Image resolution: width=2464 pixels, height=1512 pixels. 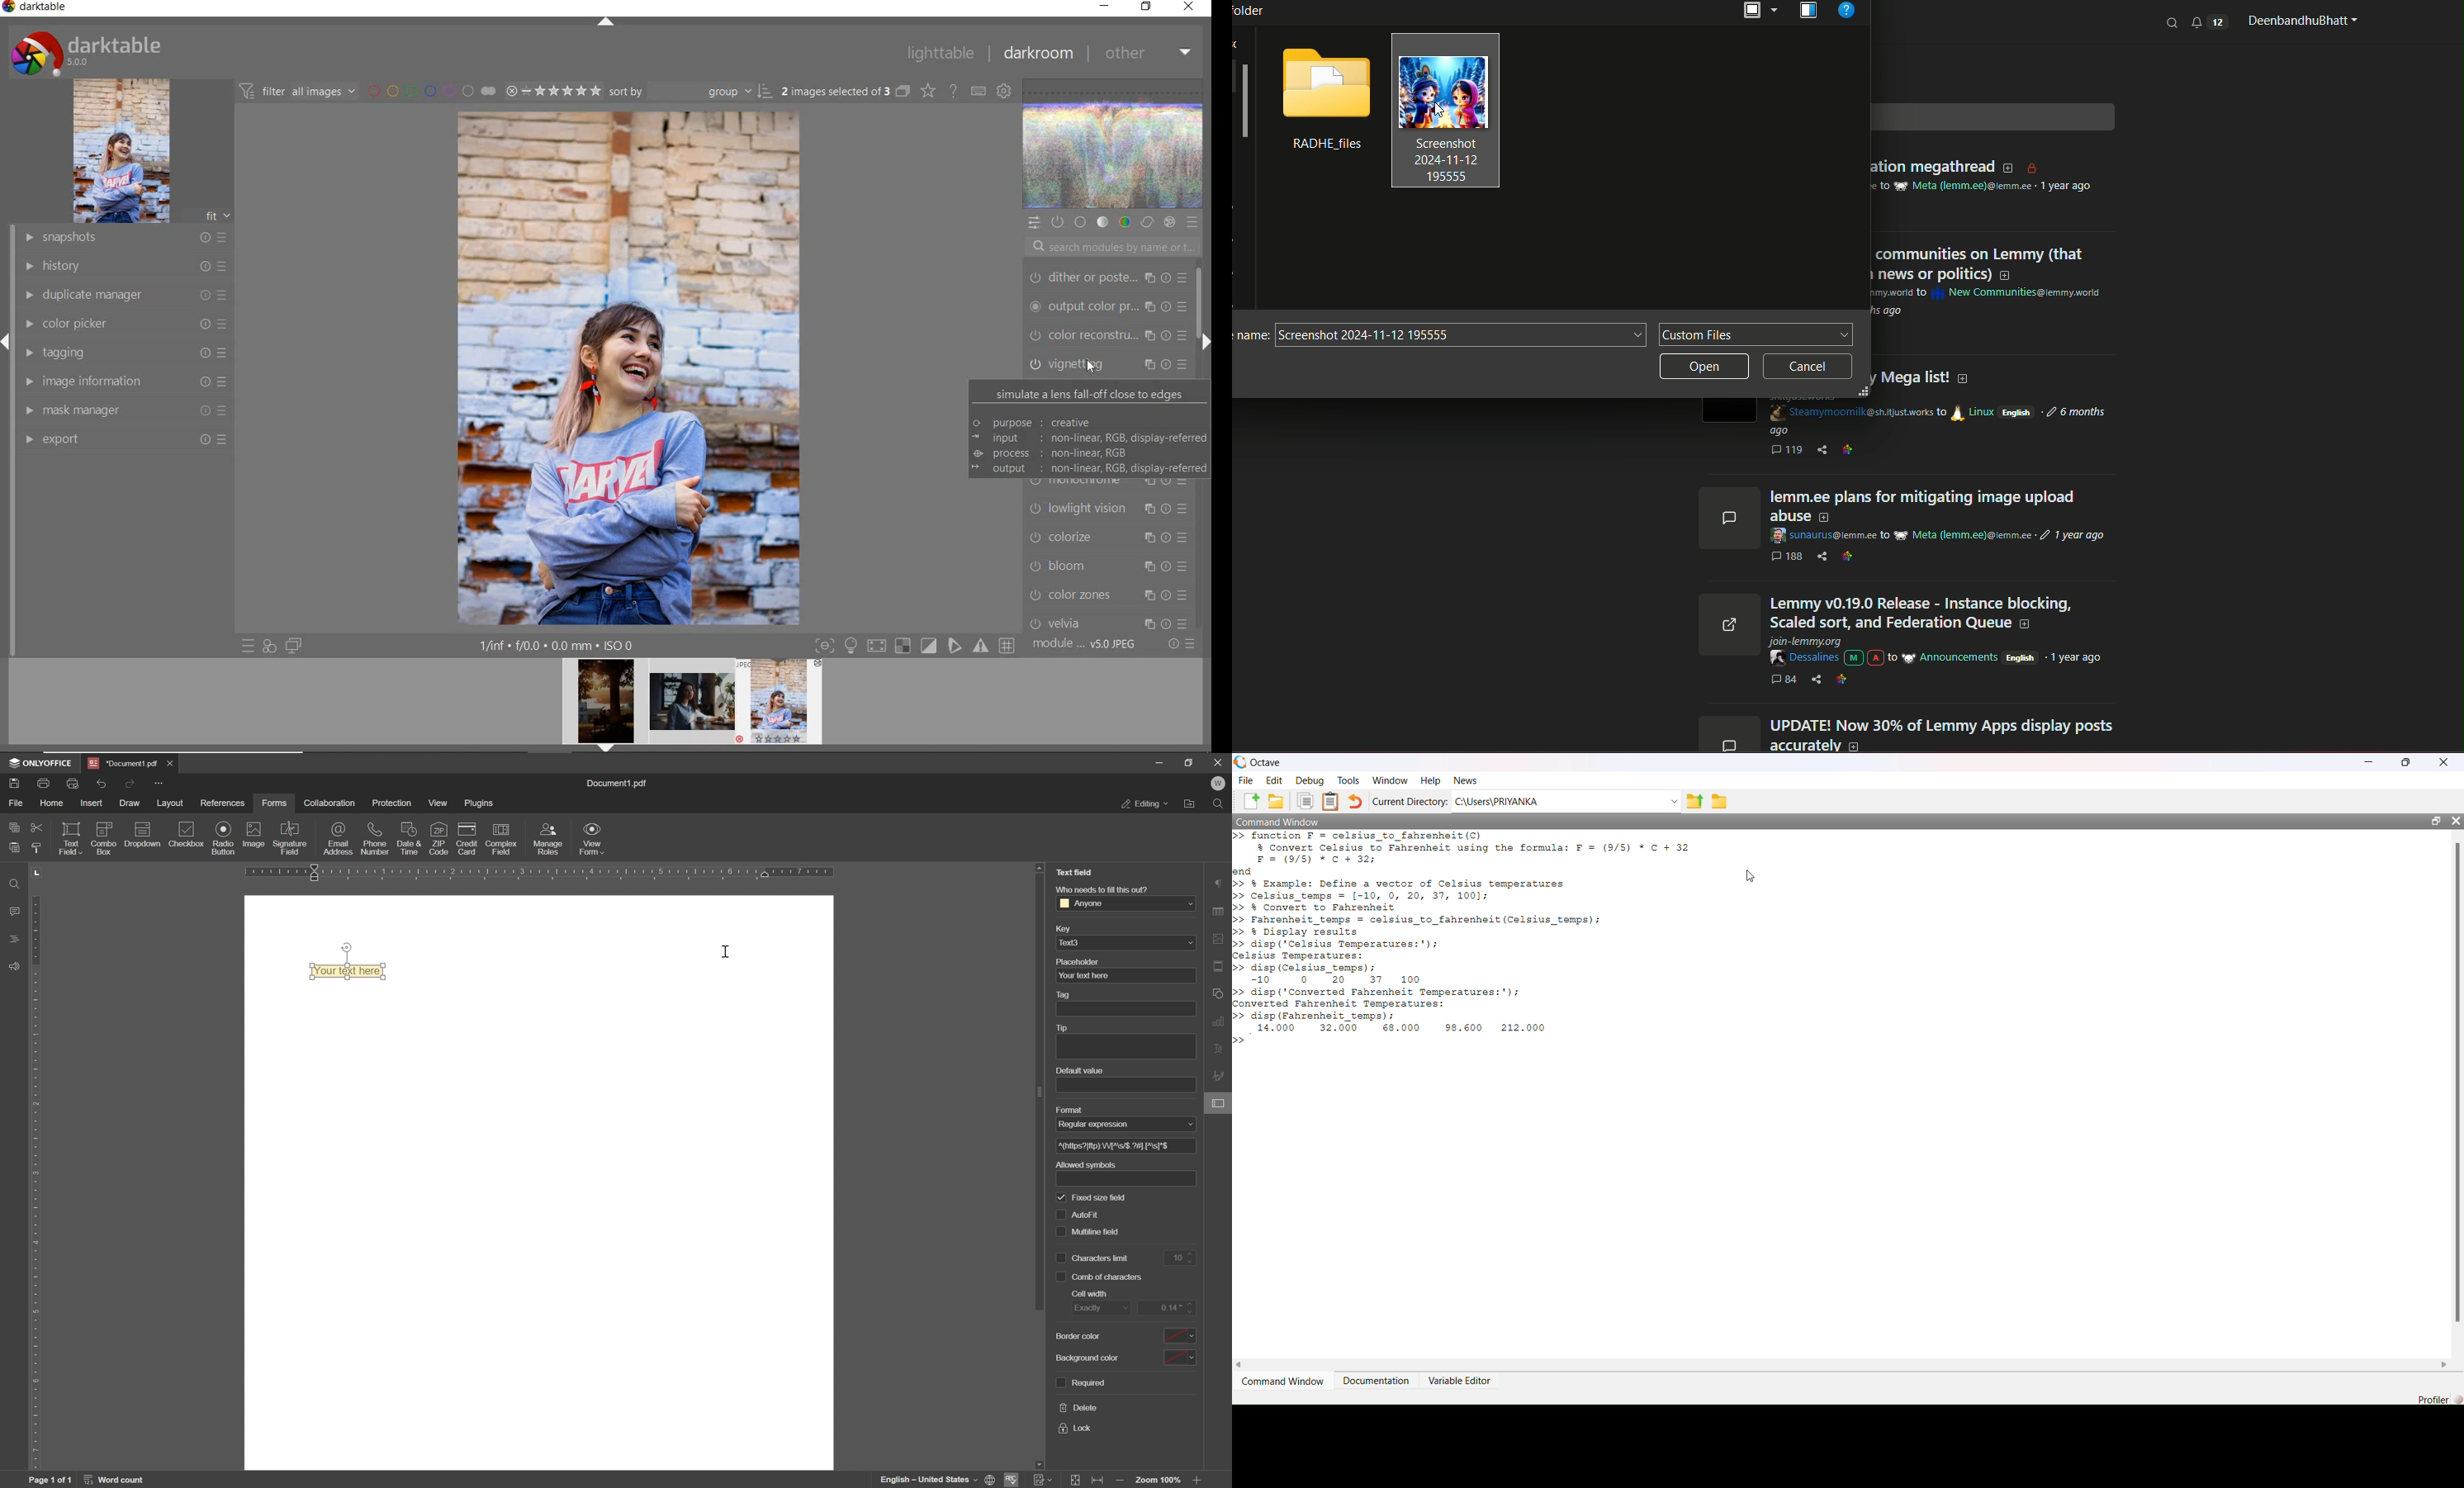 I want to click on view form, so click(x=593, y=841).